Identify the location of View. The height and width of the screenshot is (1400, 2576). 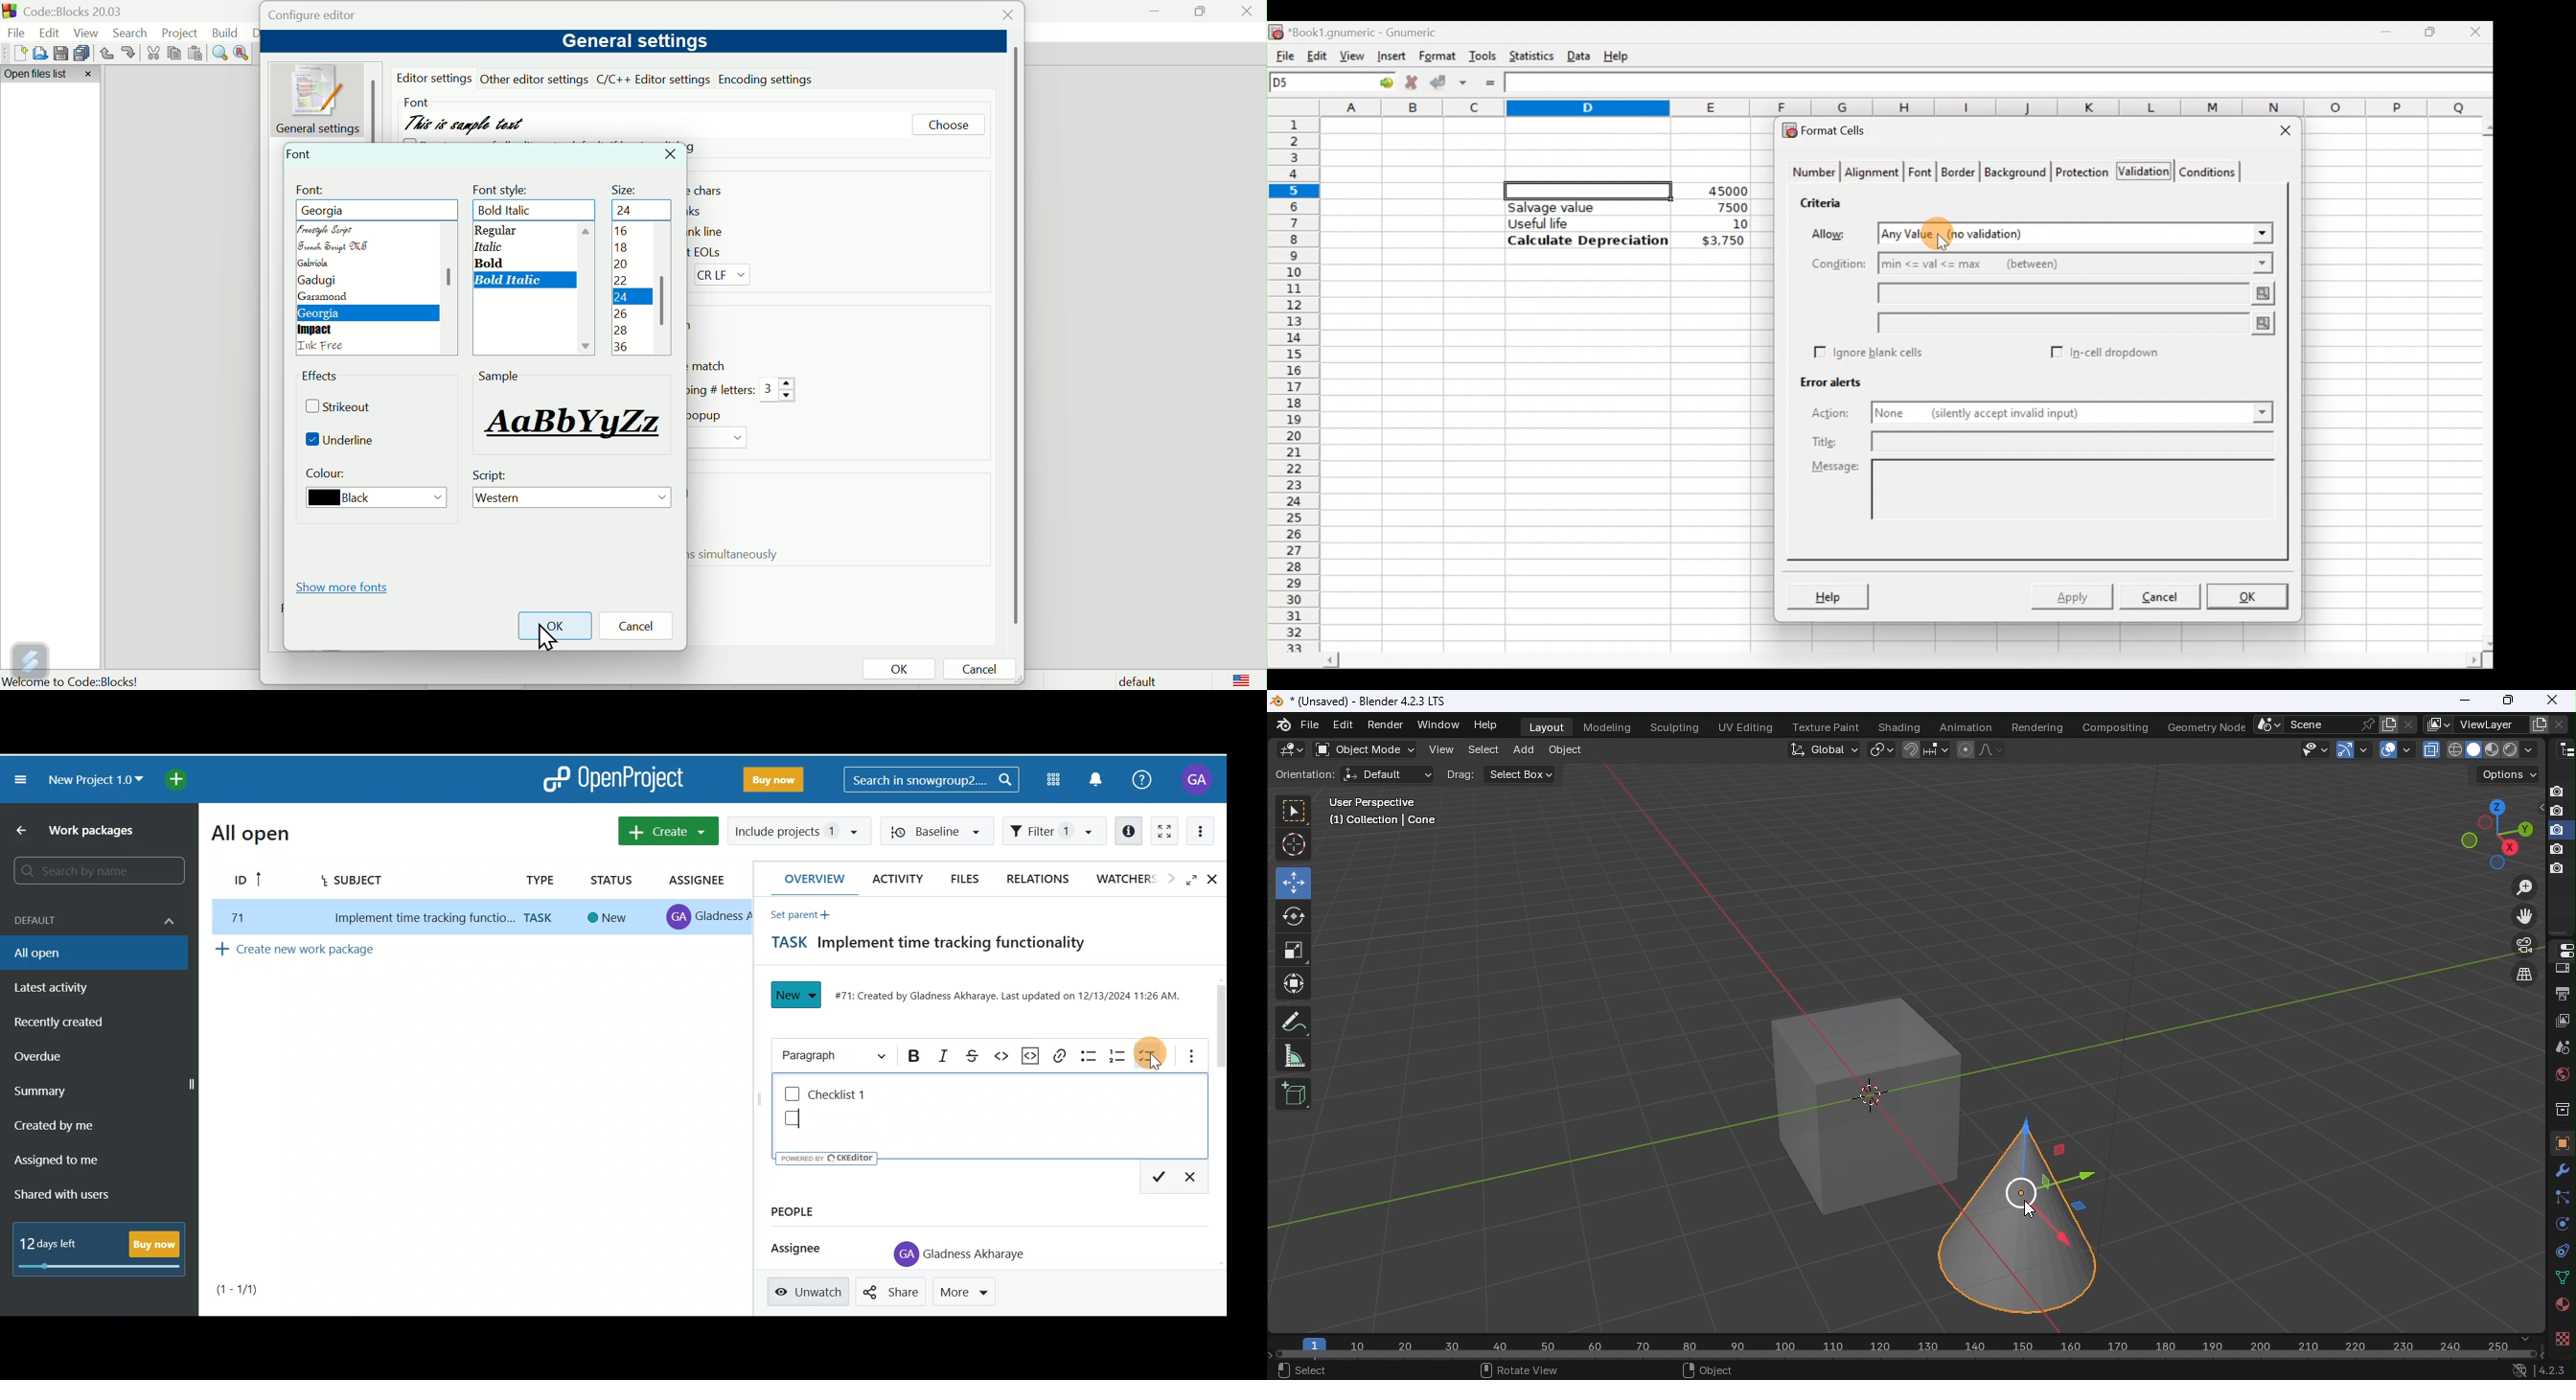
(1353, 55).